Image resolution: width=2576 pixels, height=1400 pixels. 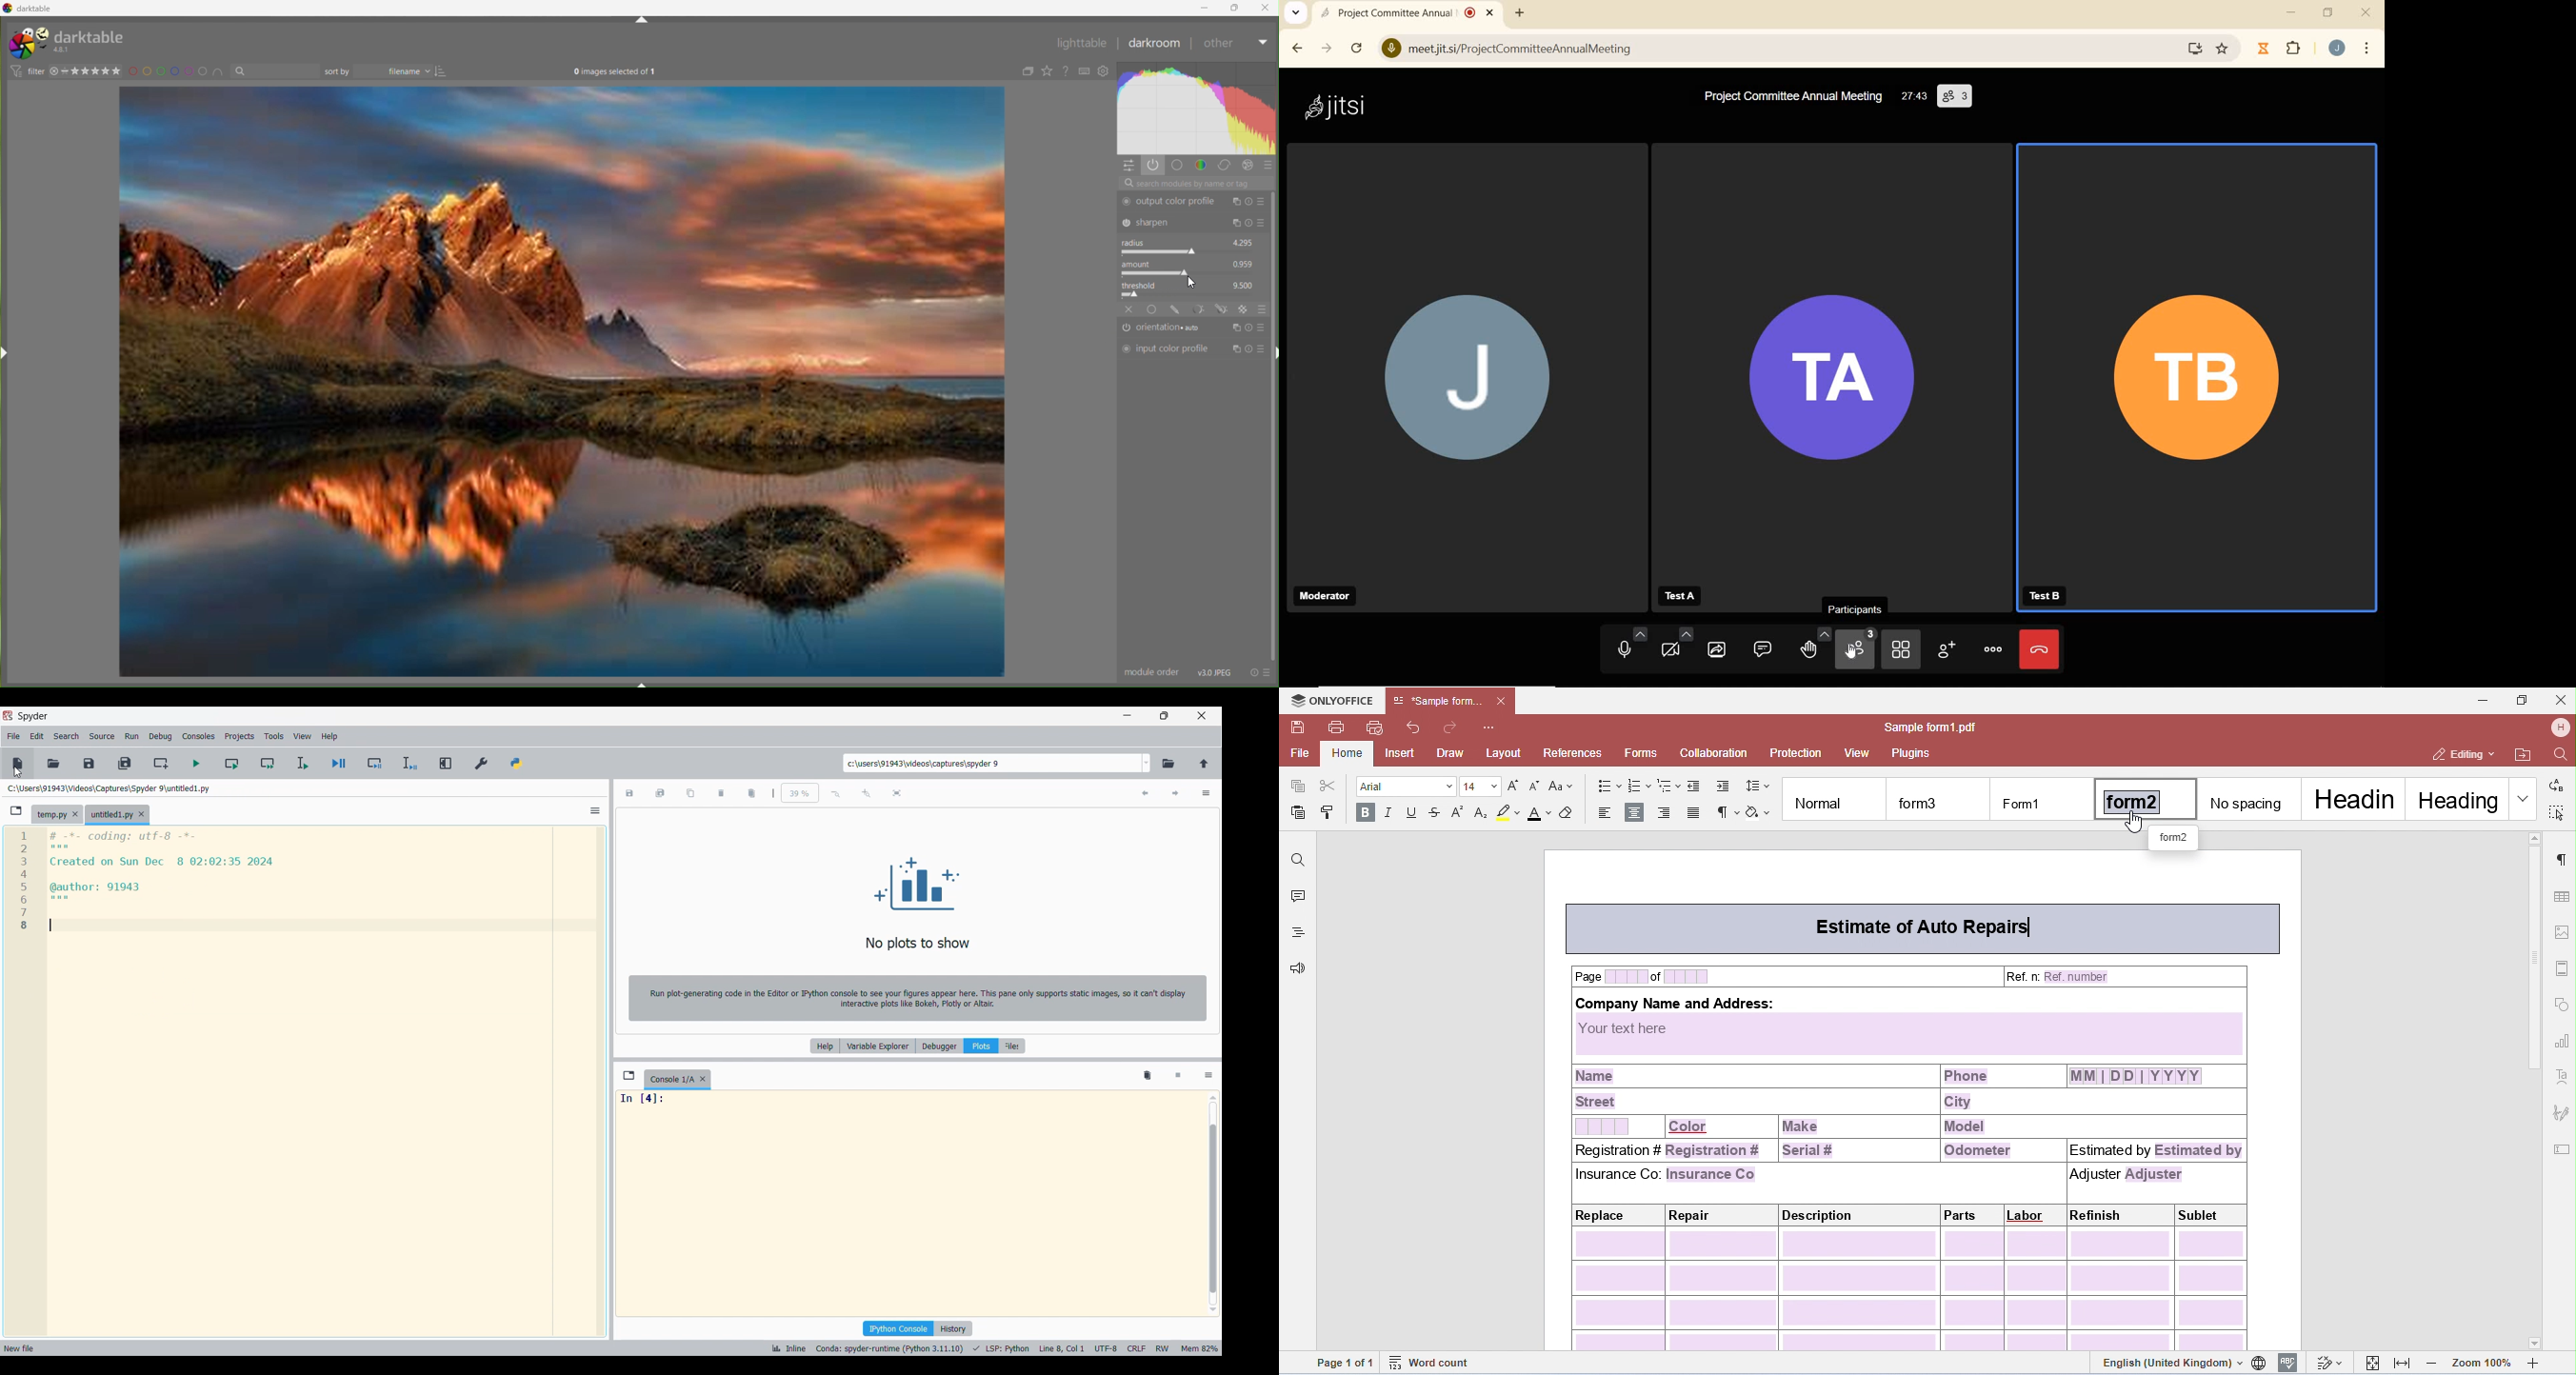 What do you see at coordinates (1901, 649) in the screenshot?
I see `TOGGLE TILE VIEW` at bounding box center [1901, 649].